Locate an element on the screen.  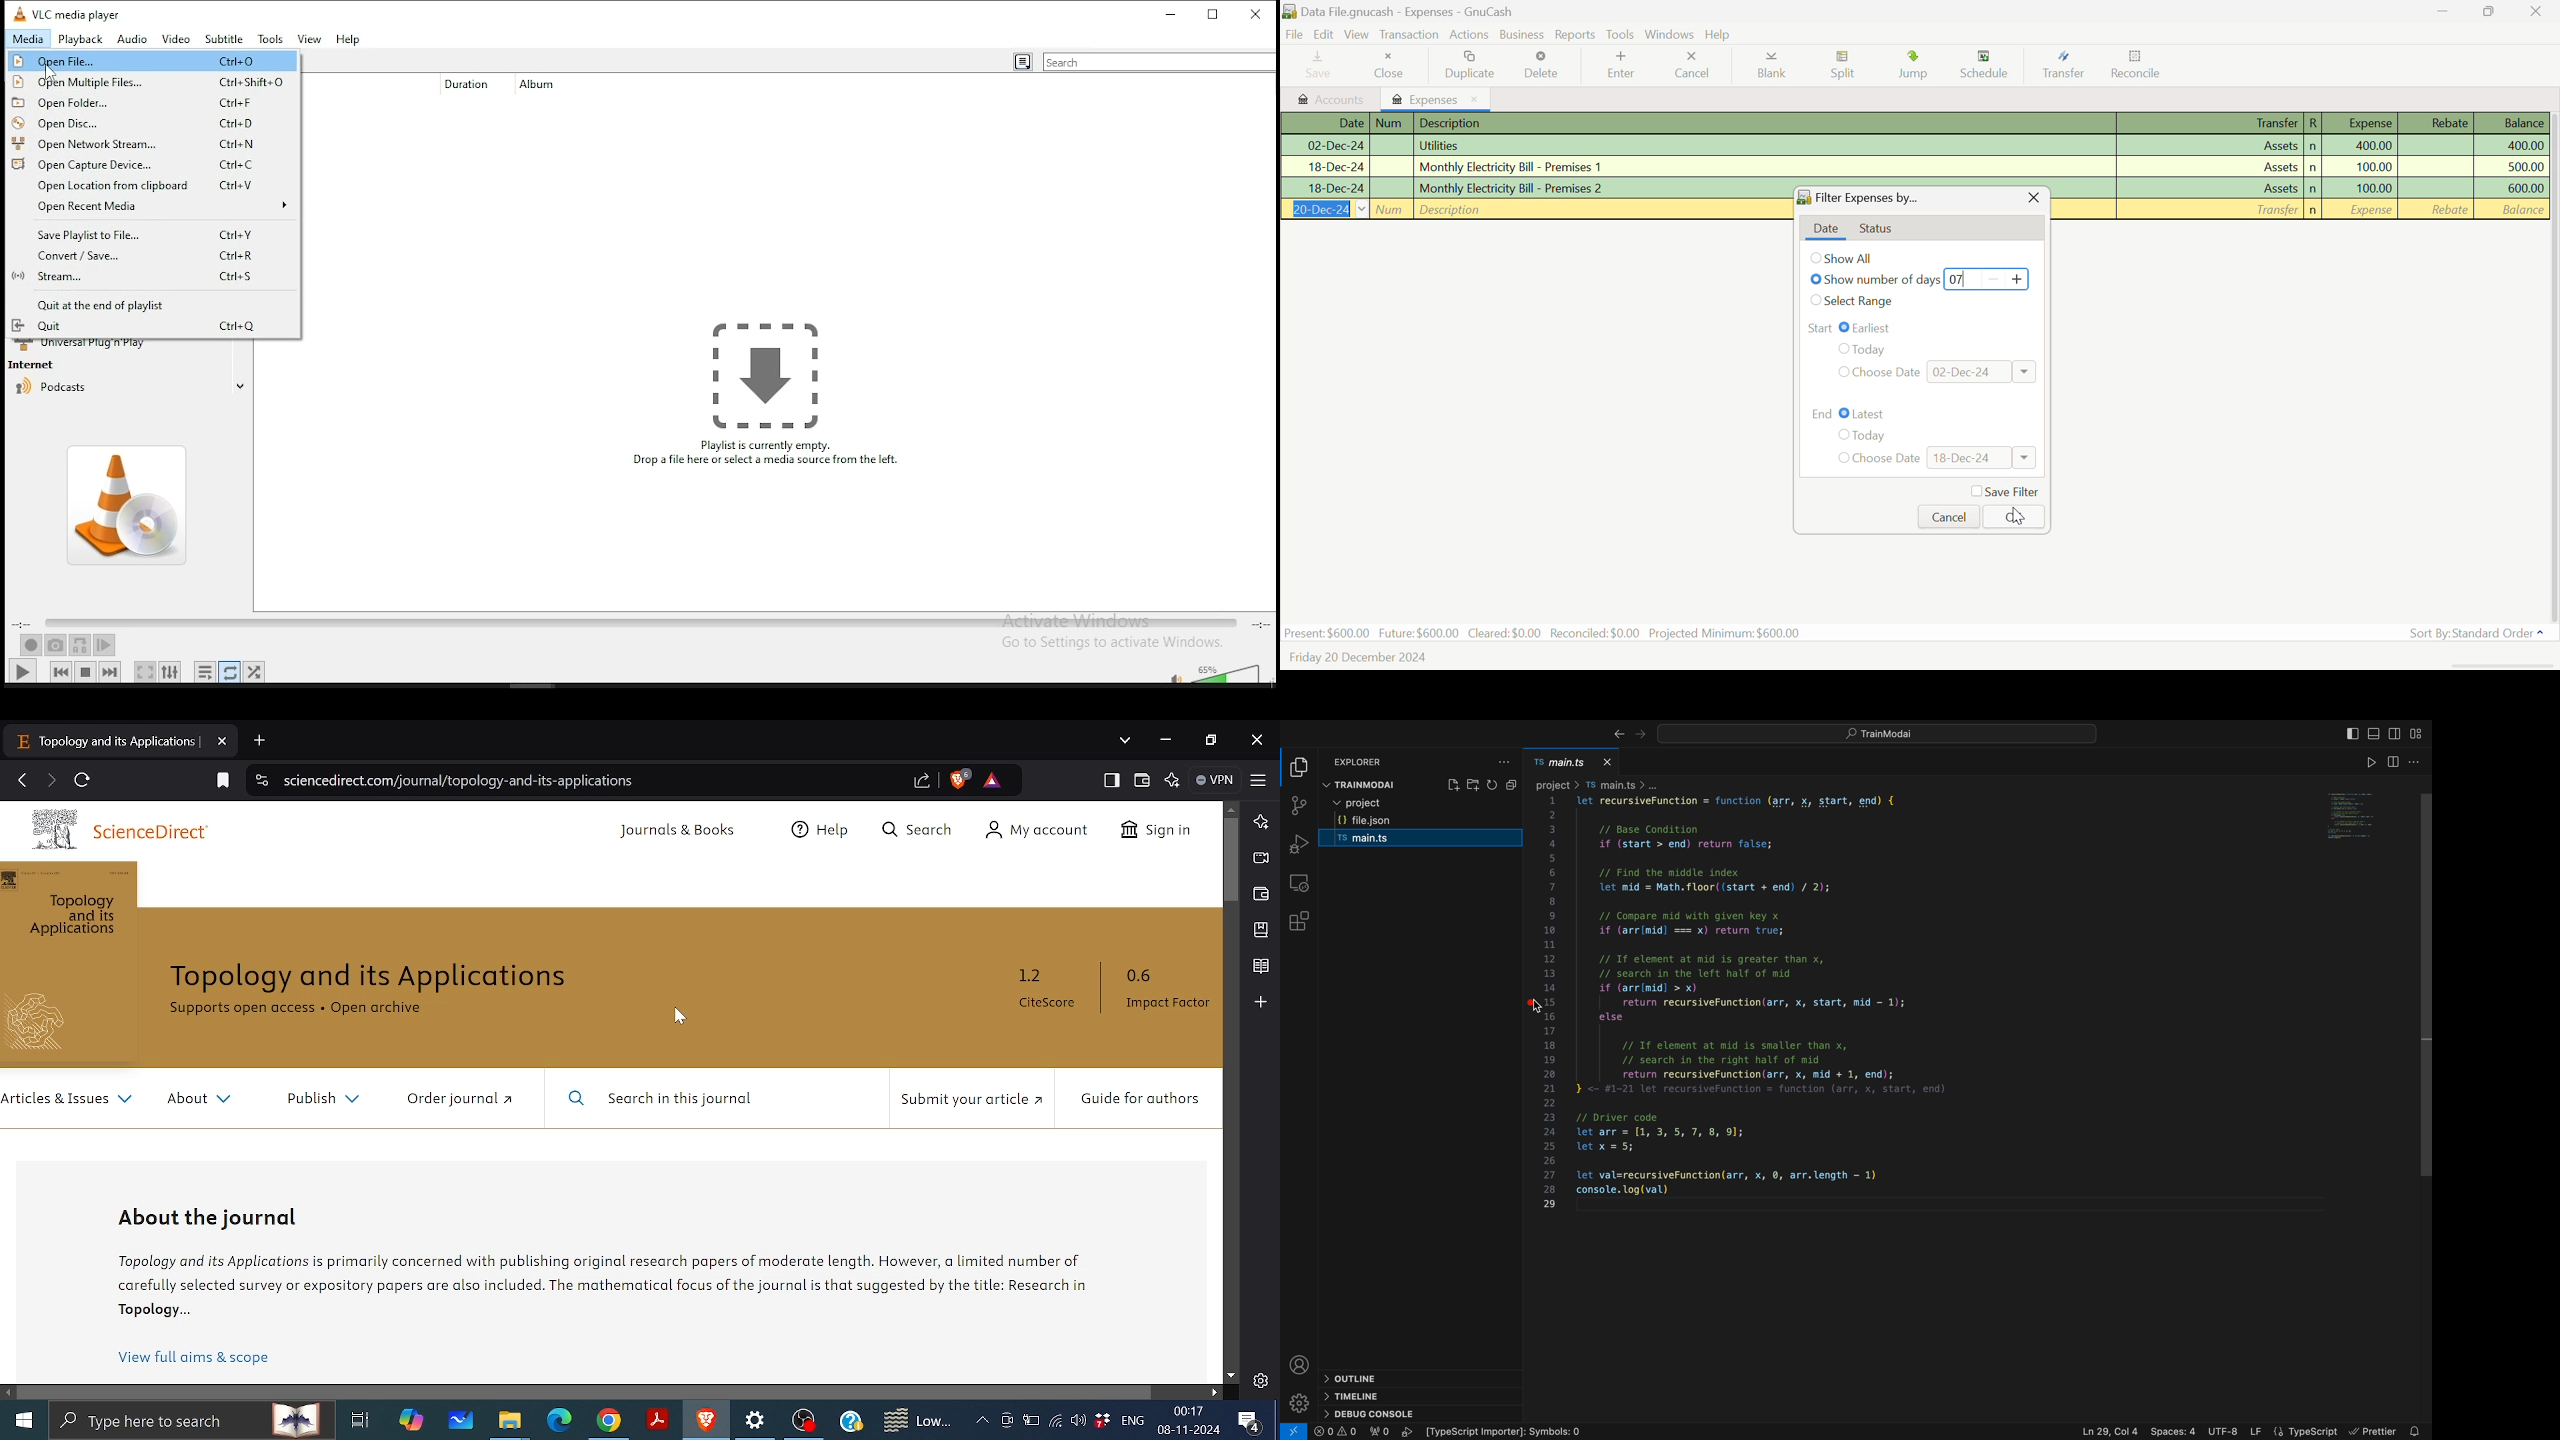
Brave shield is located at coordinates (960, 781).